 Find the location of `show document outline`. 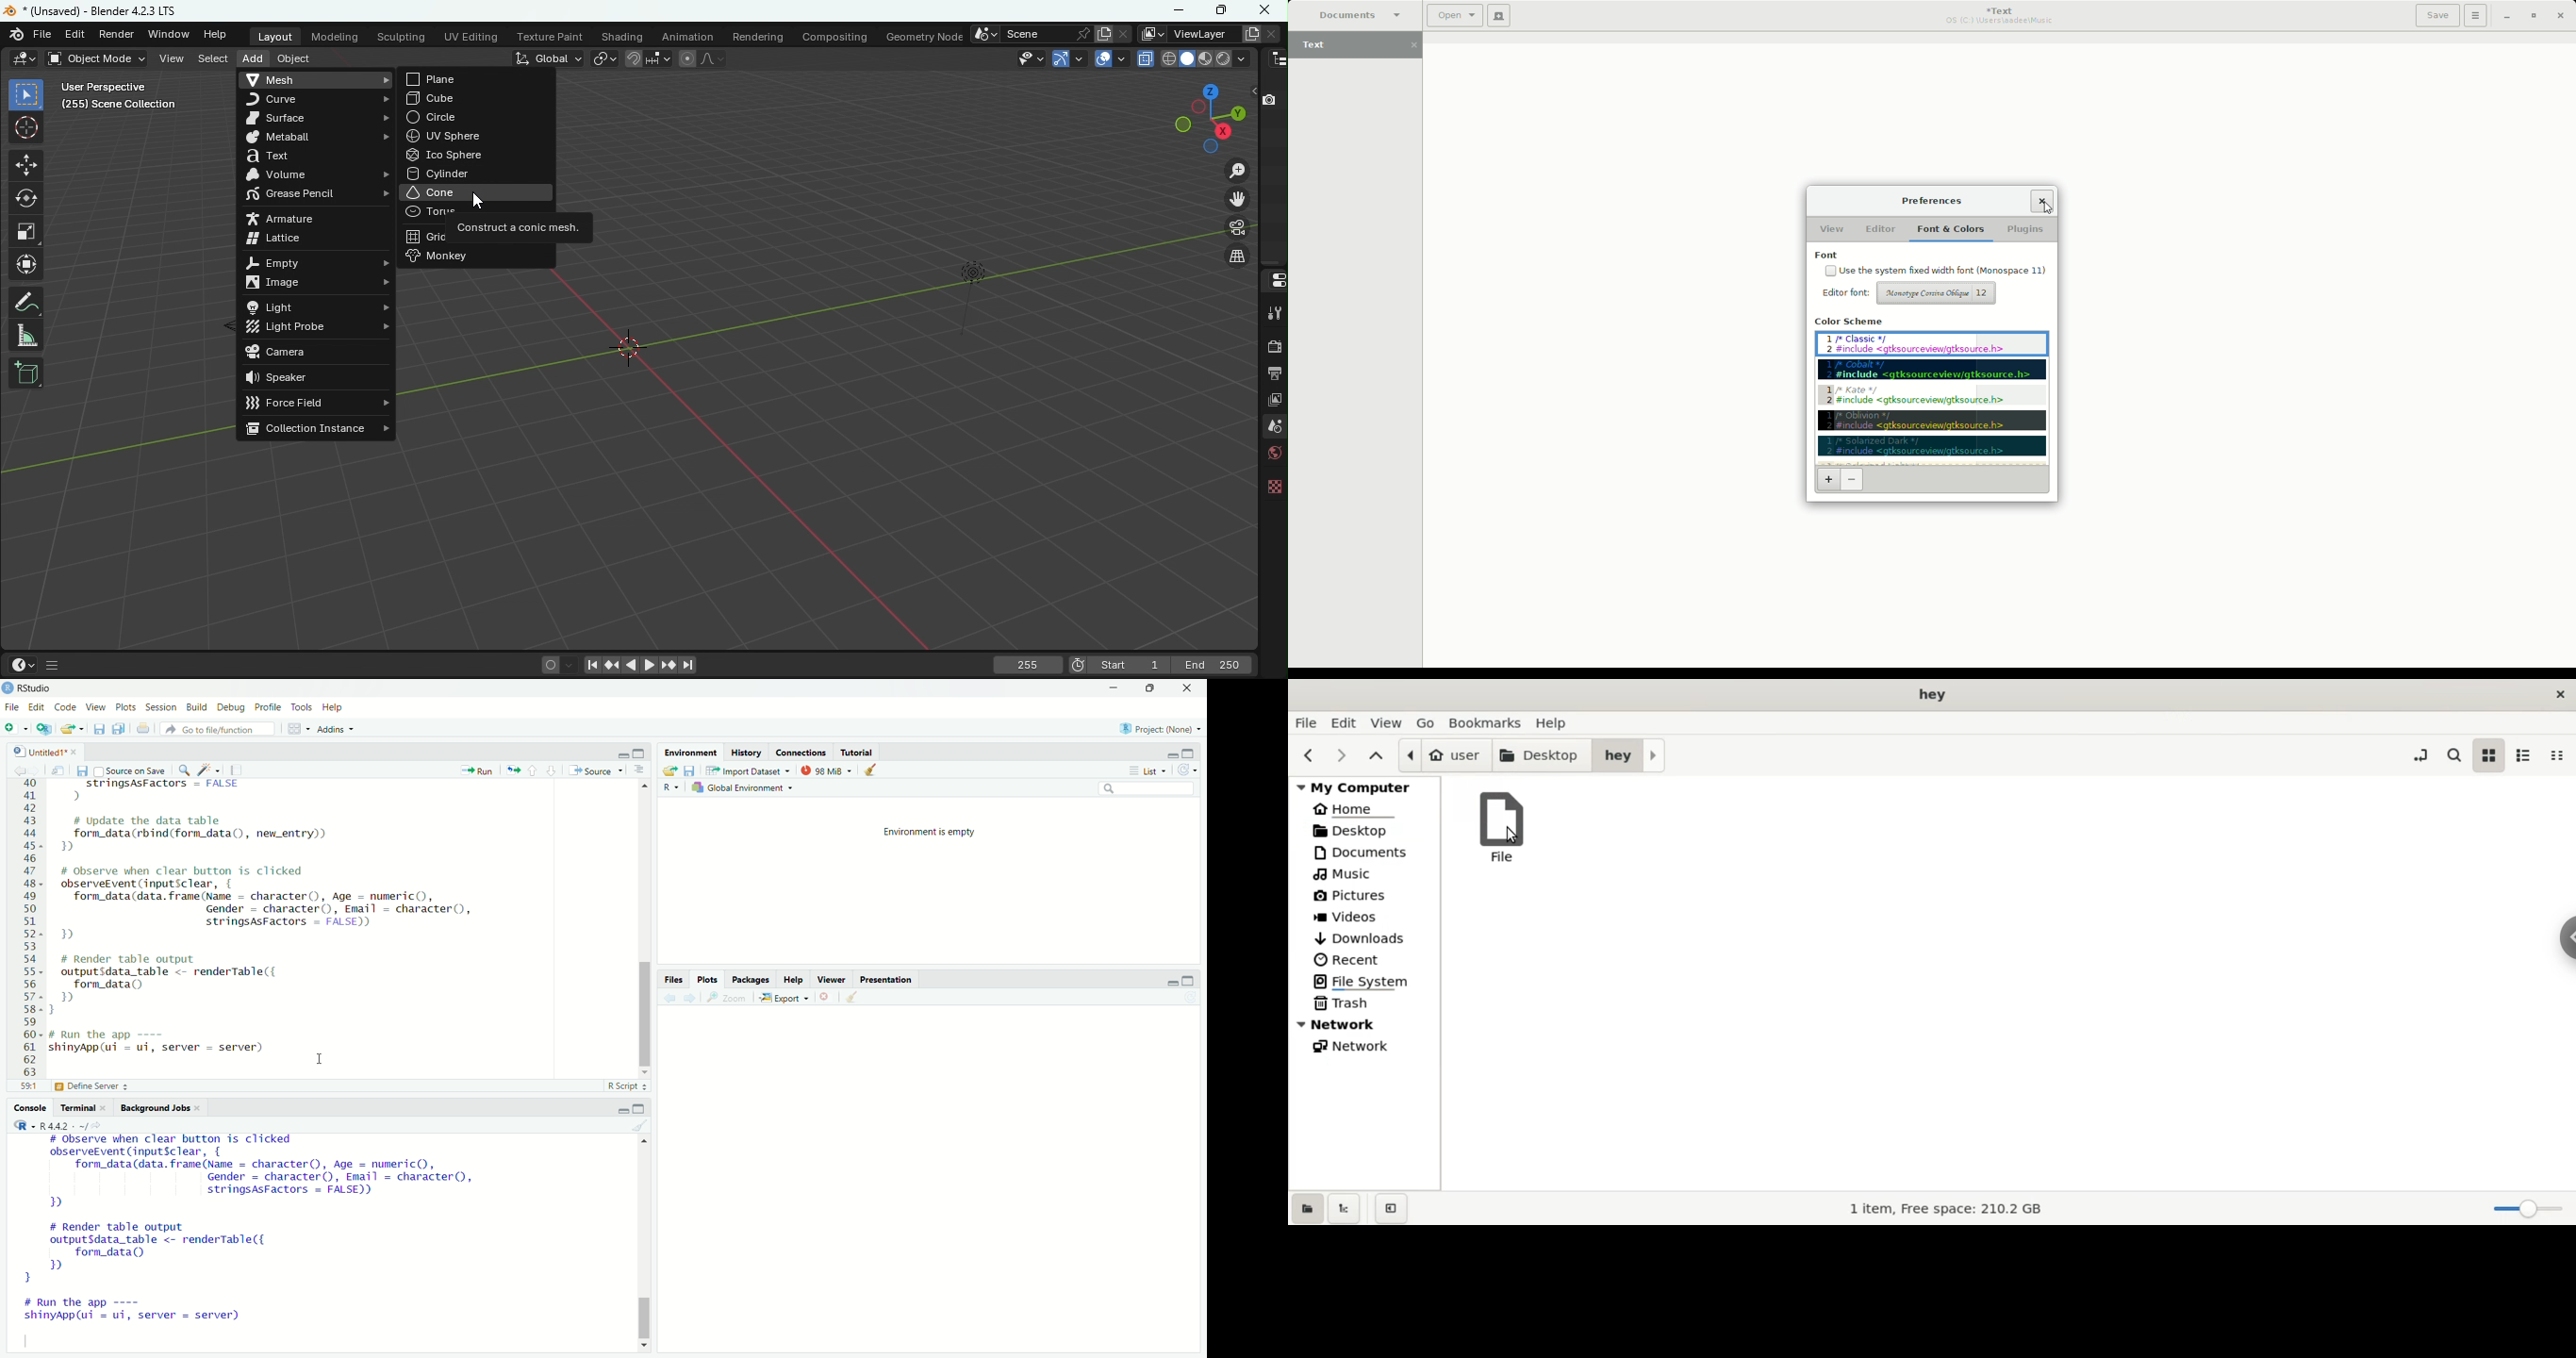

show document outline is located at coordinates (639, 771).